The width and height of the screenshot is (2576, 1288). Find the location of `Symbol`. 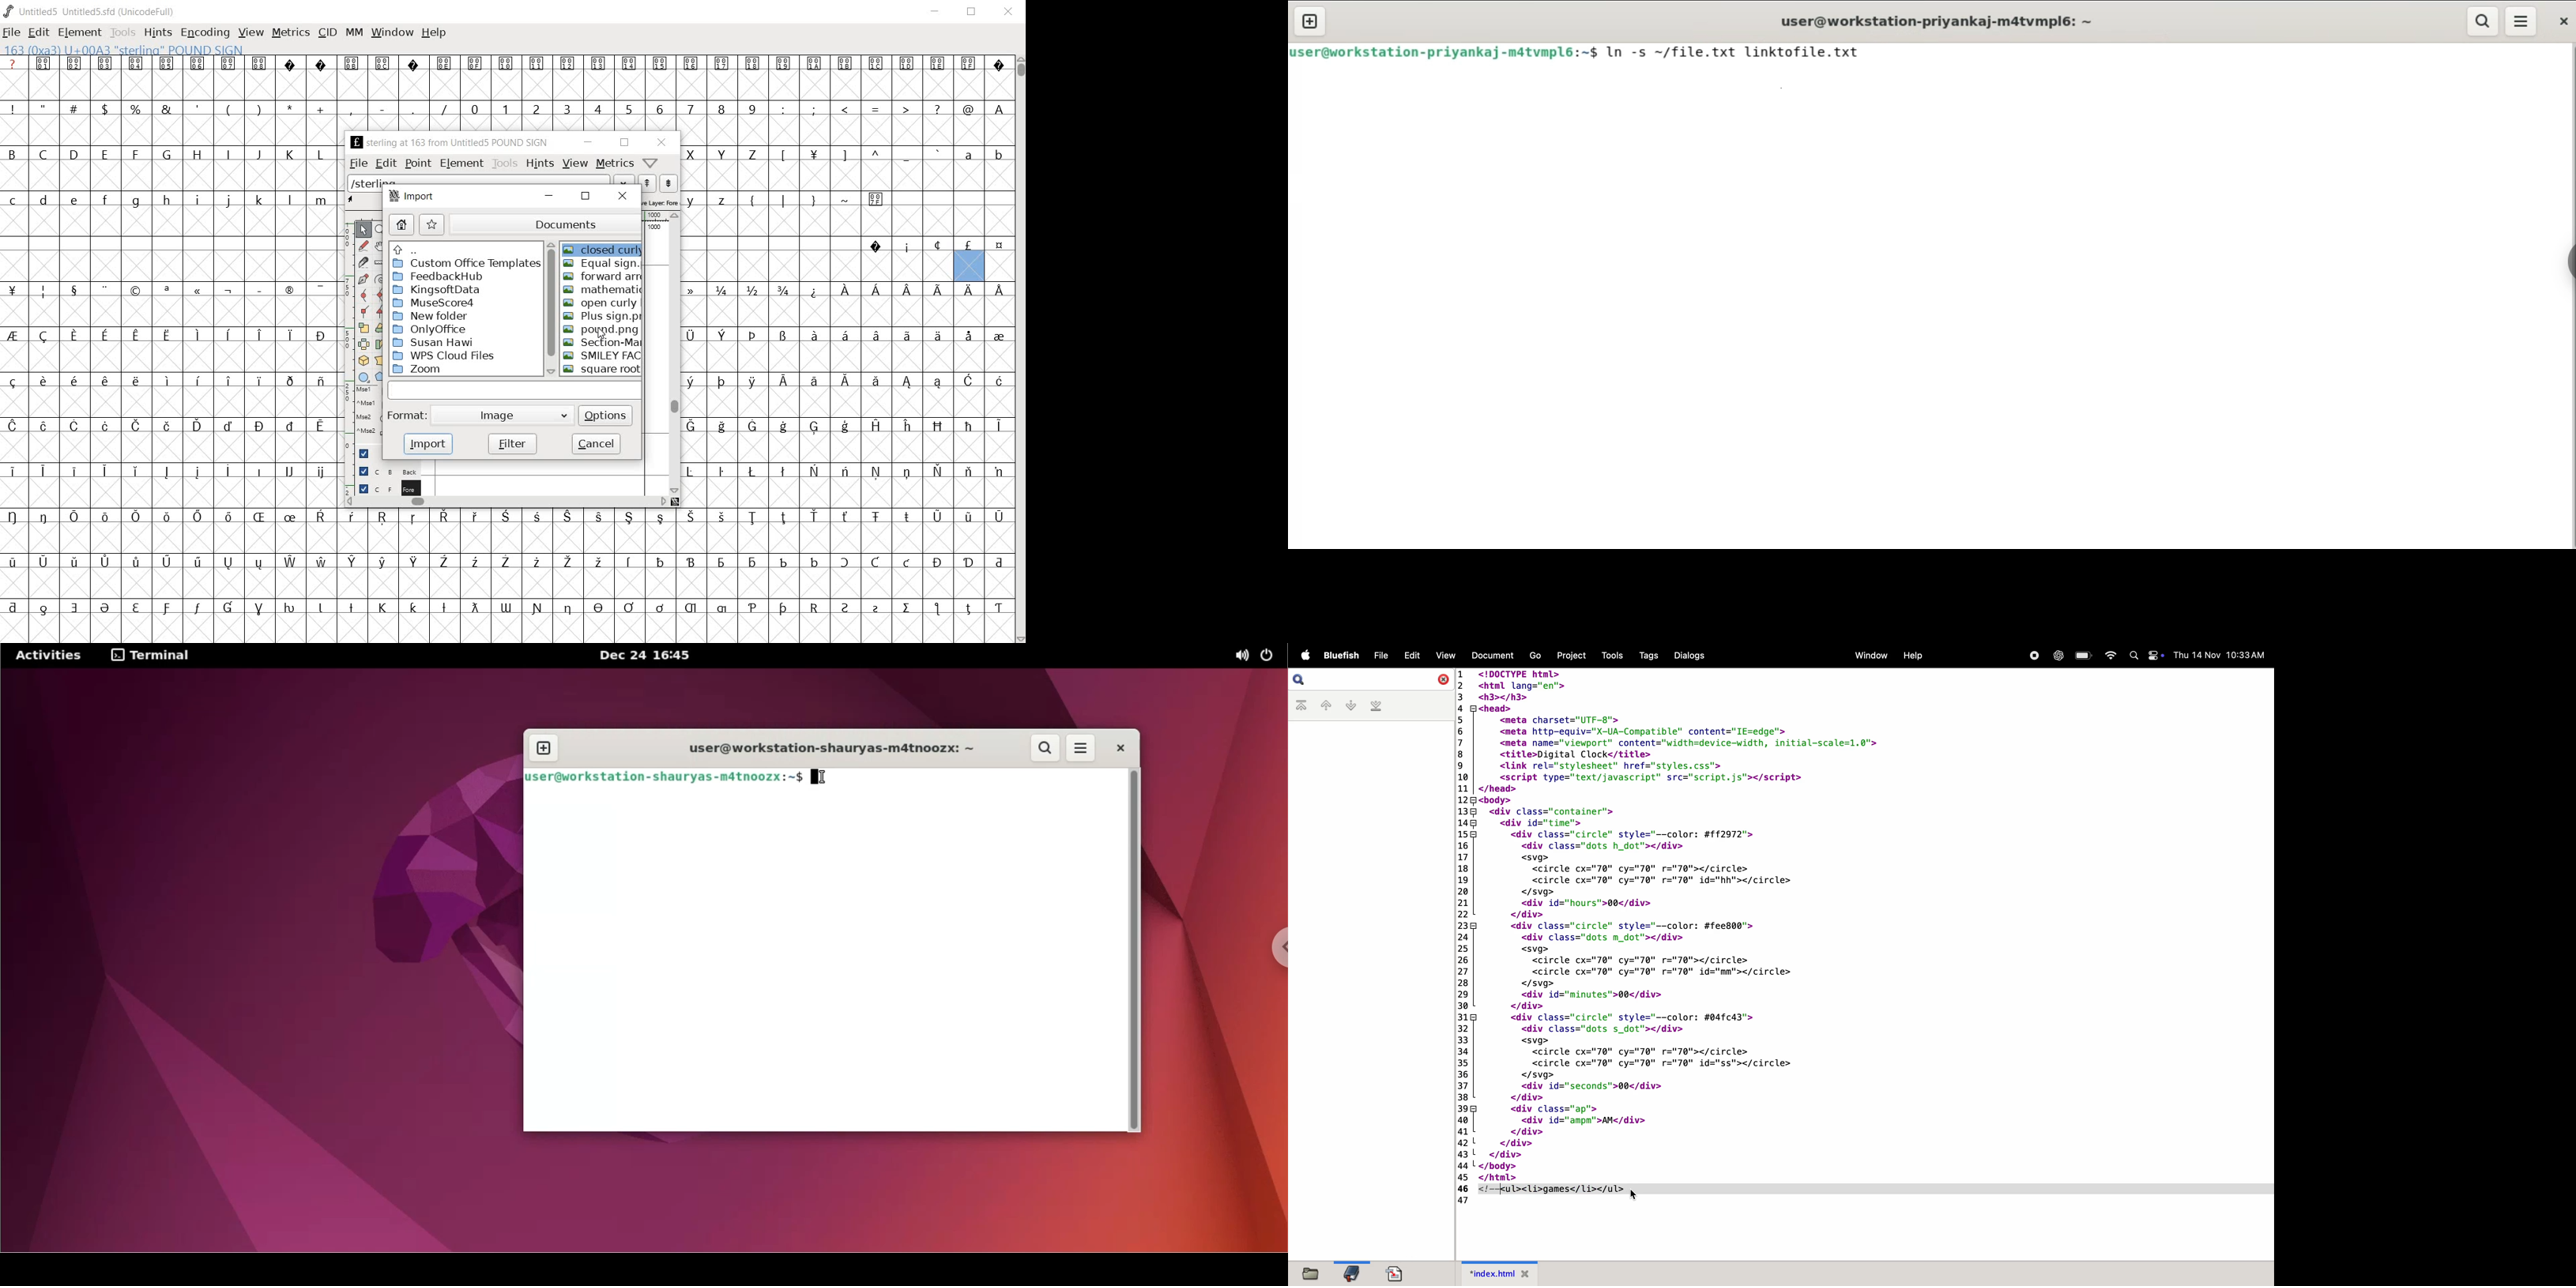

Symbol is located at coordinates (74, 563).